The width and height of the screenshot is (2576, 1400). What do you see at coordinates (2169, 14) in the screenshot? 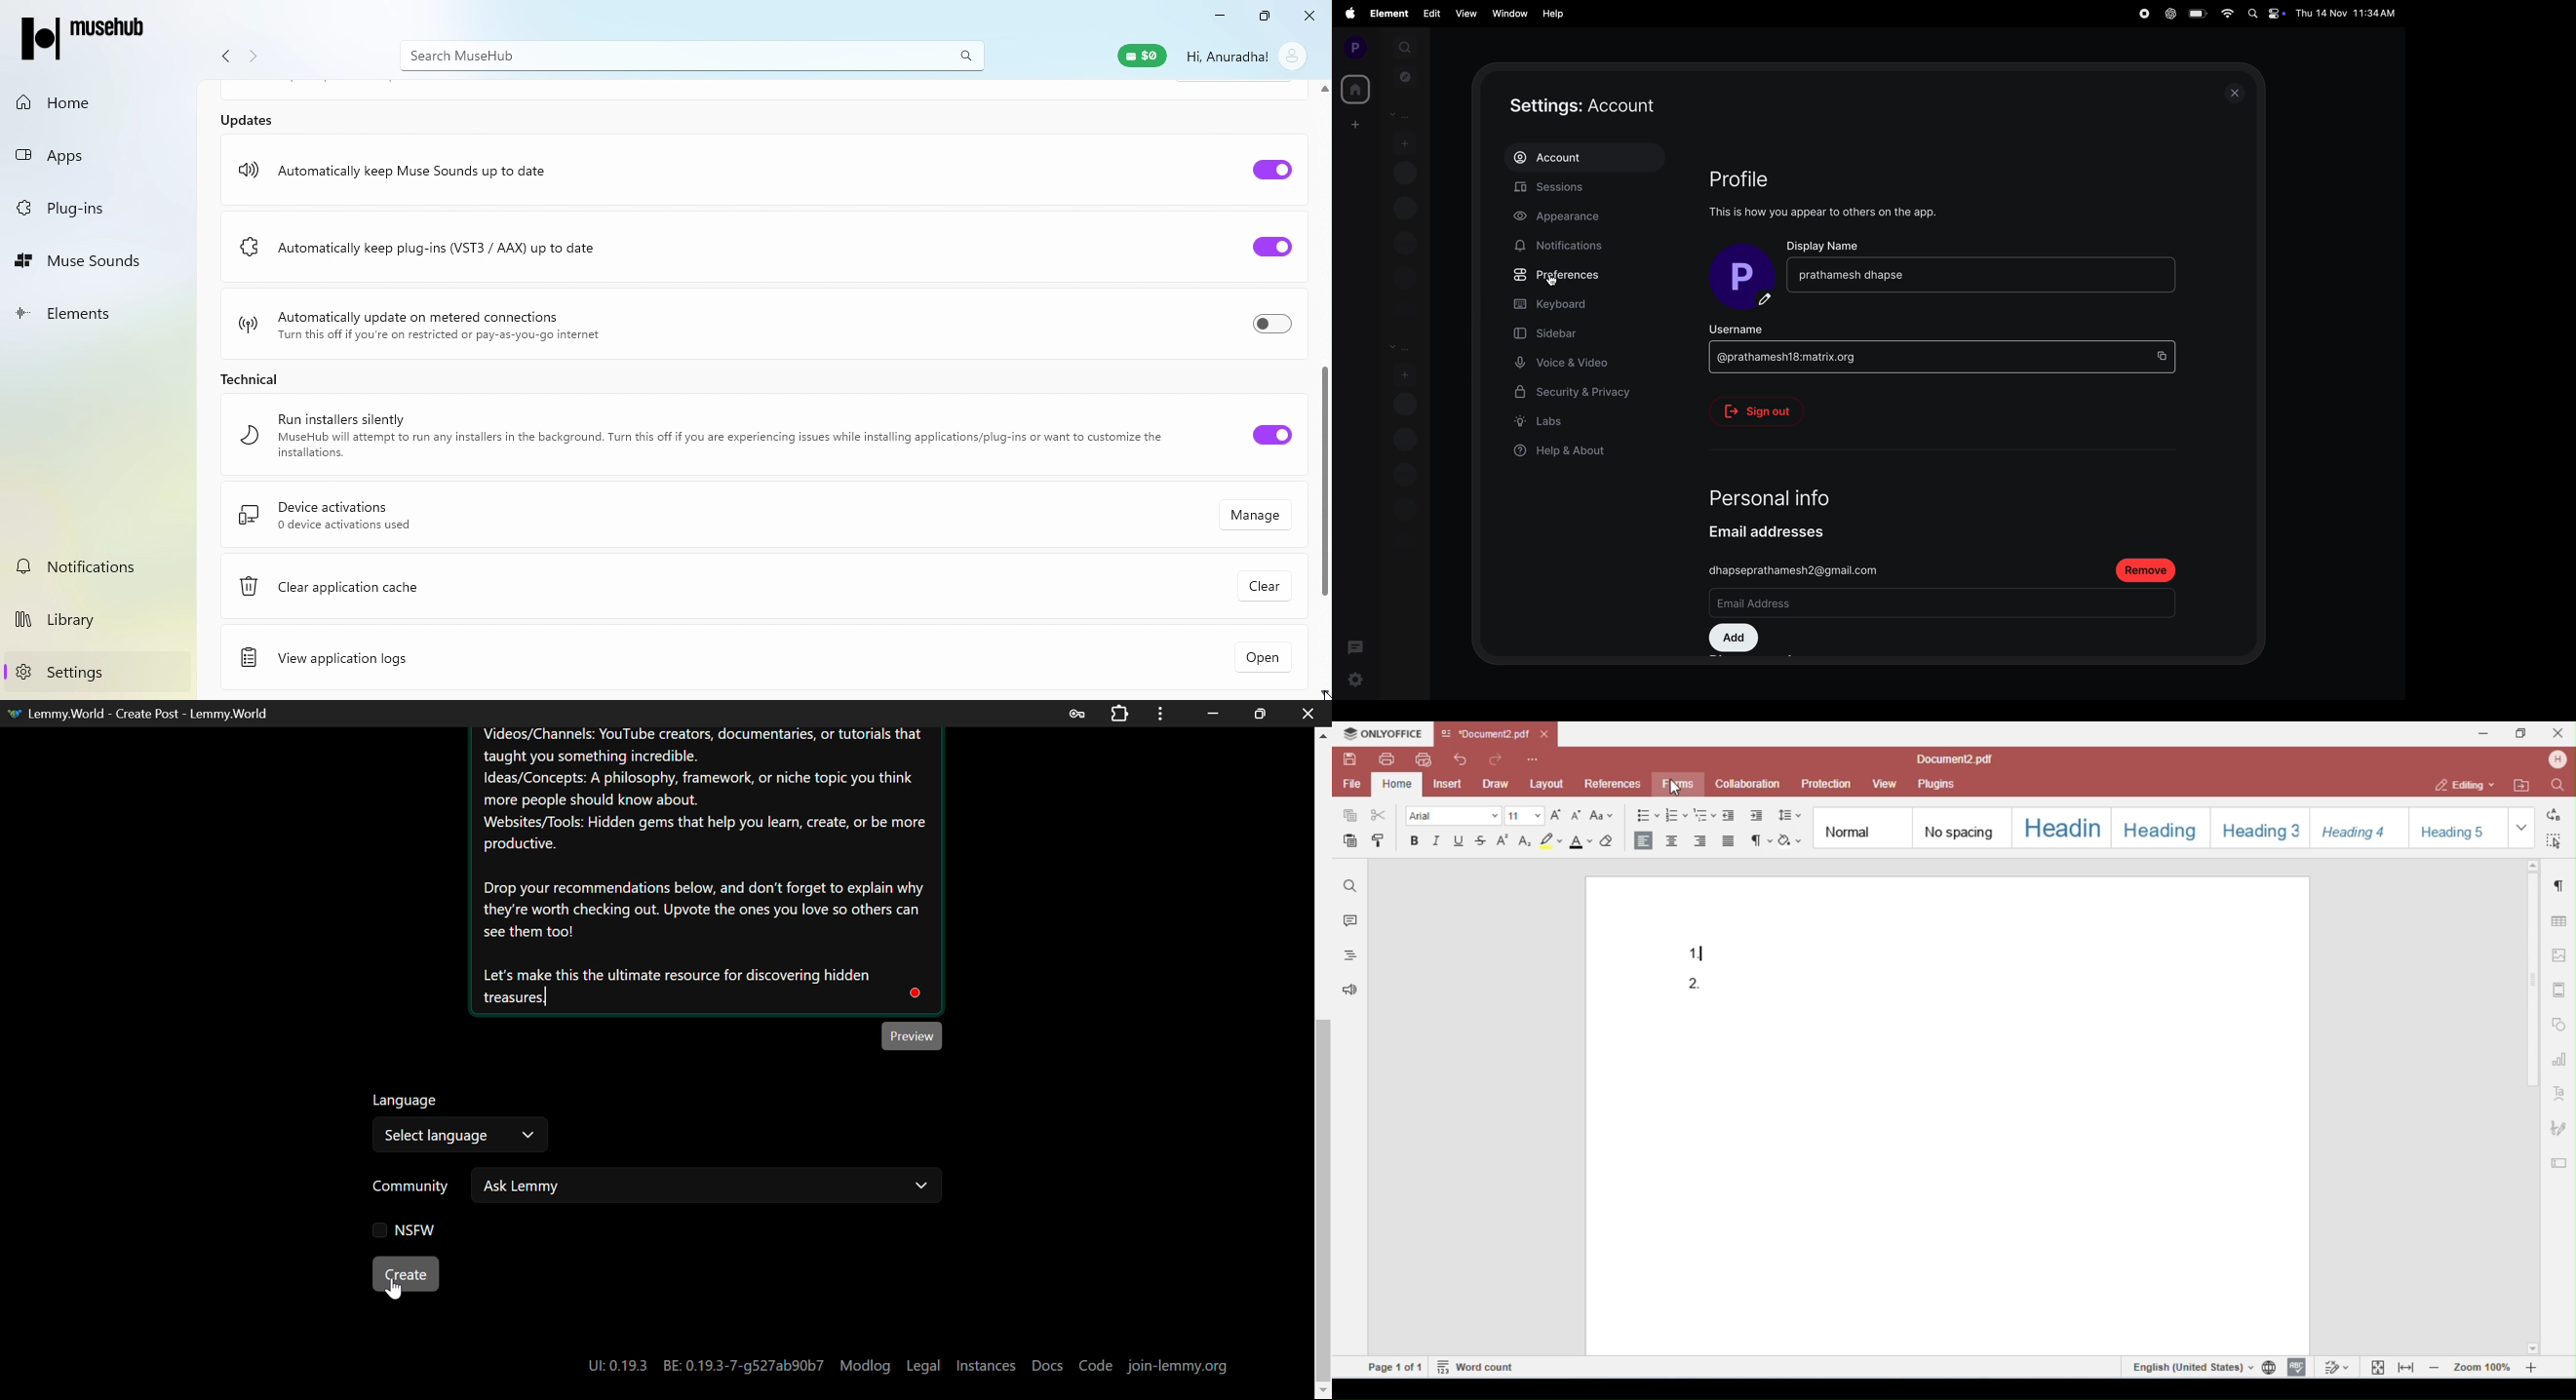
I see `chatgpt` at bounding box center [2169, 14].